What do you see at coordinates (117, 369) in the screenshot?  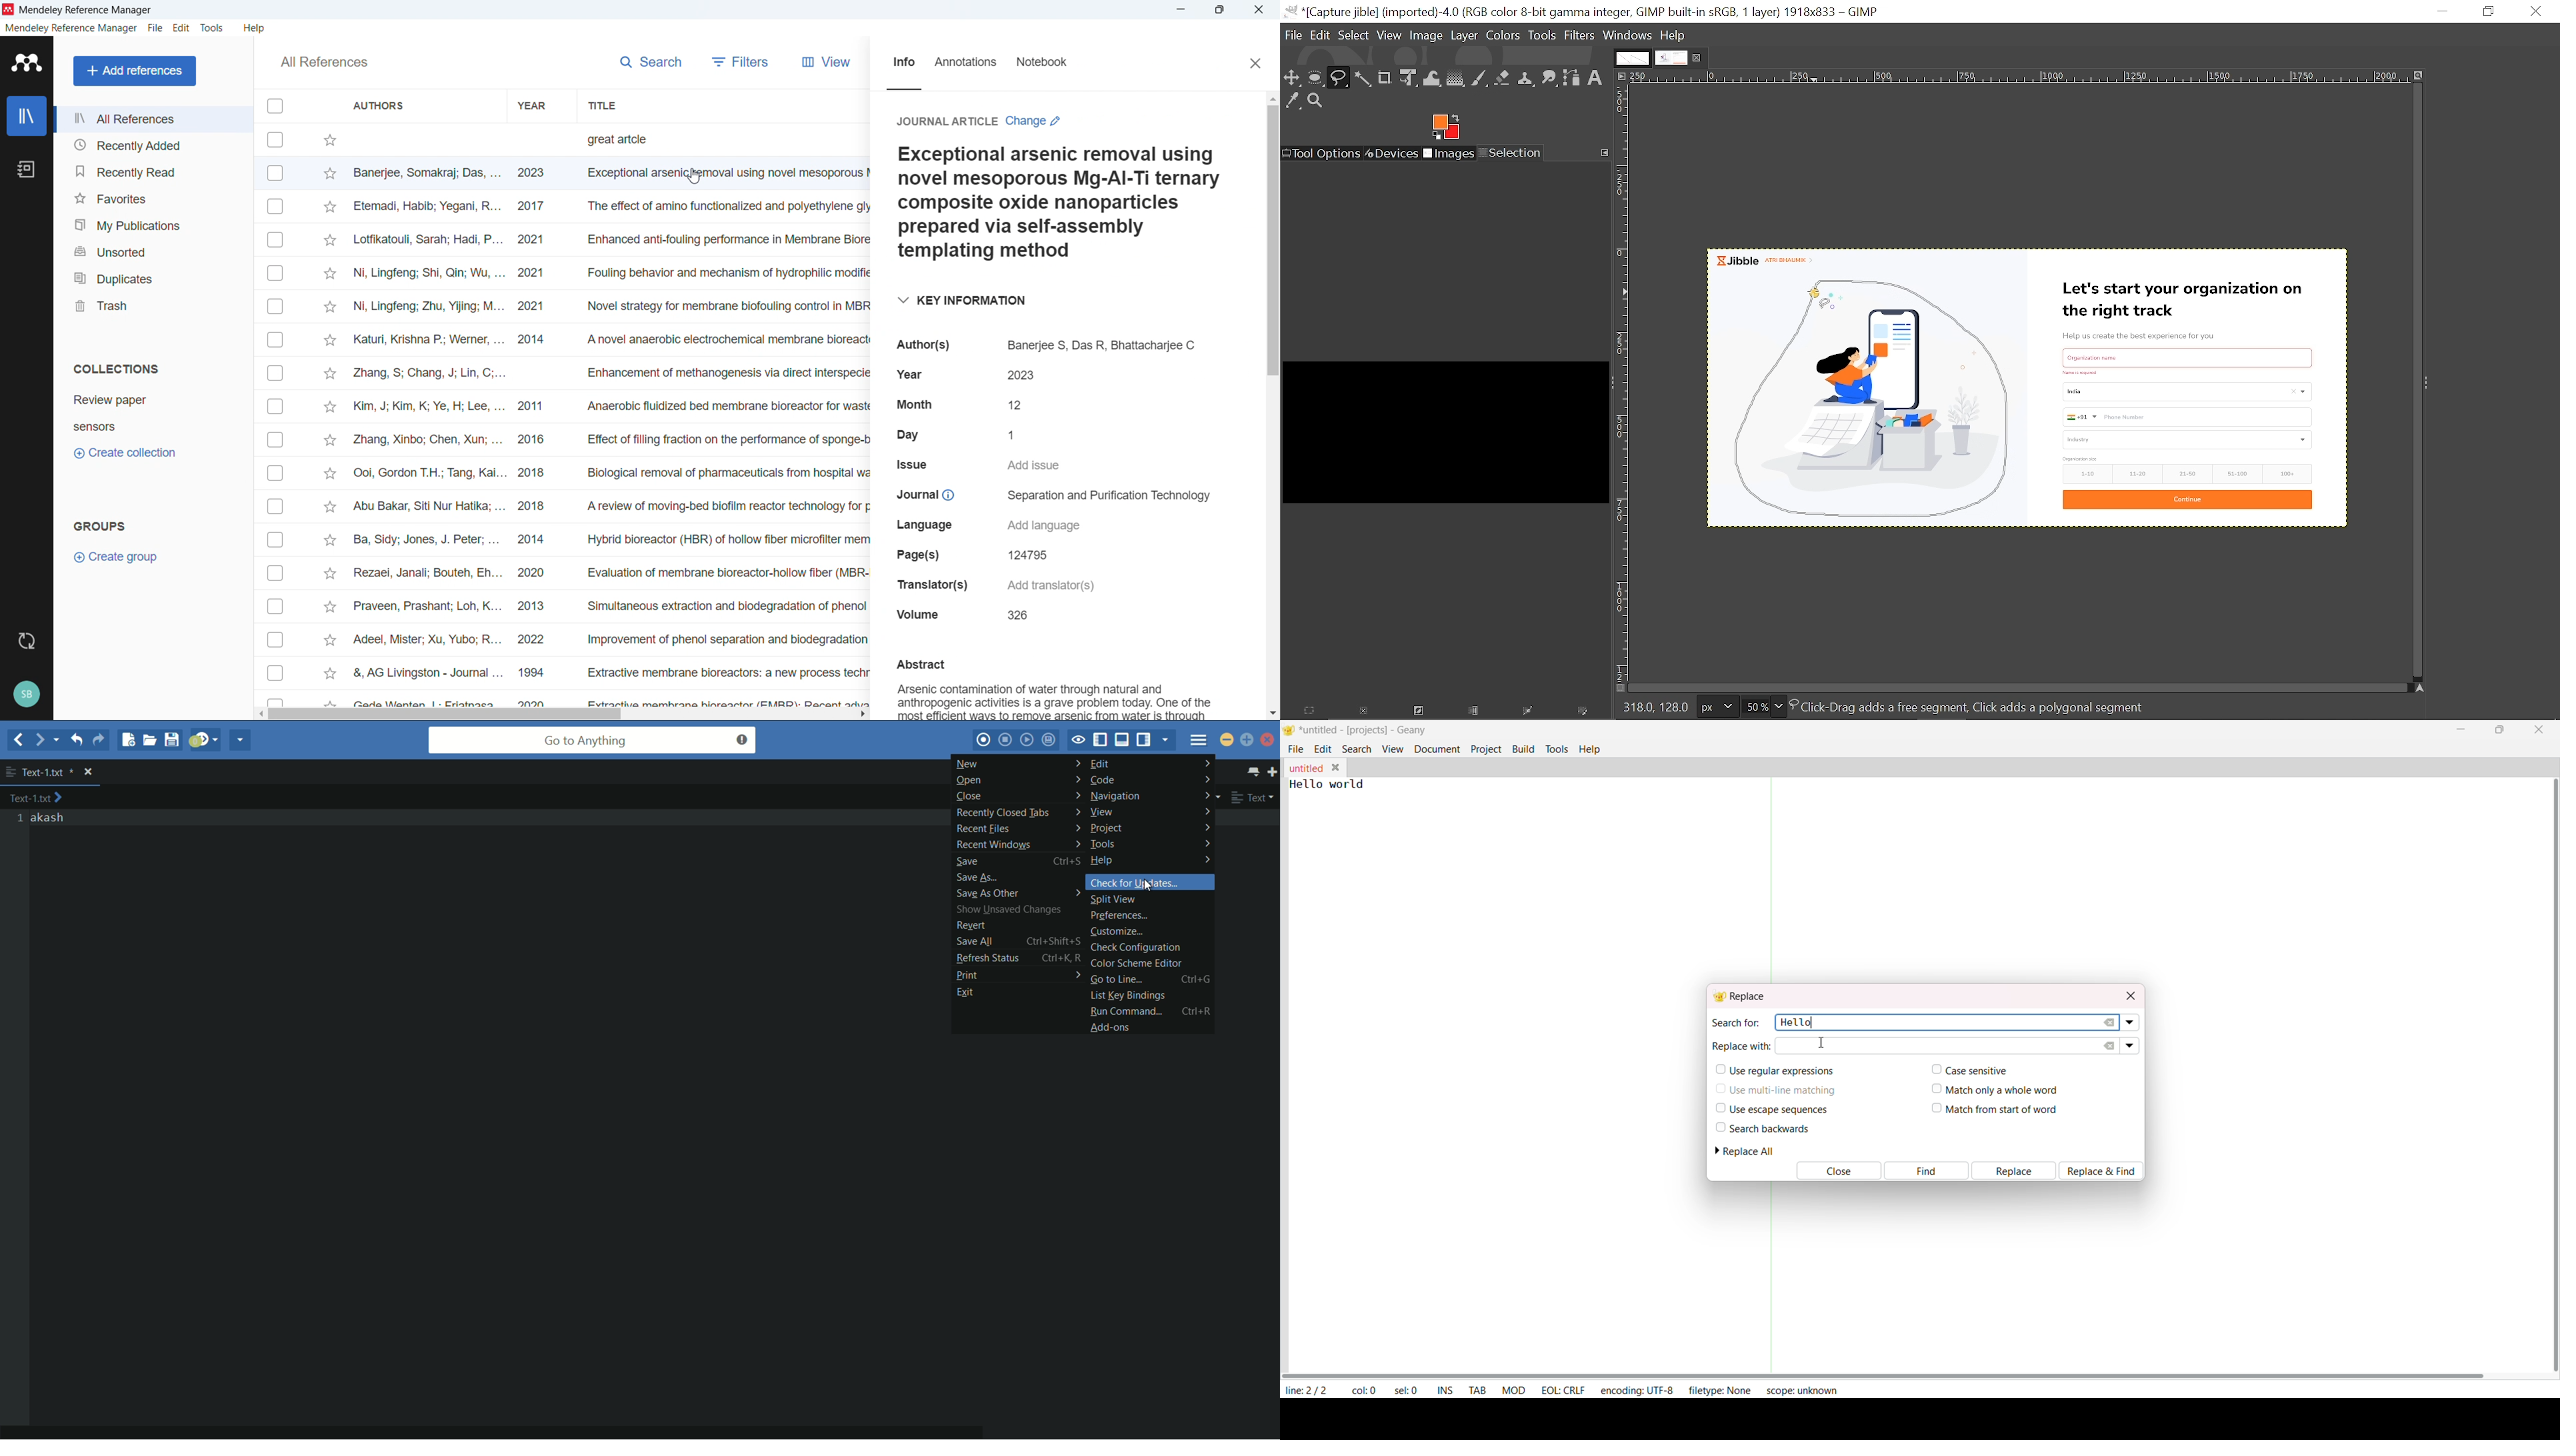 I see `Collections ` at bounding box center [117, 369].